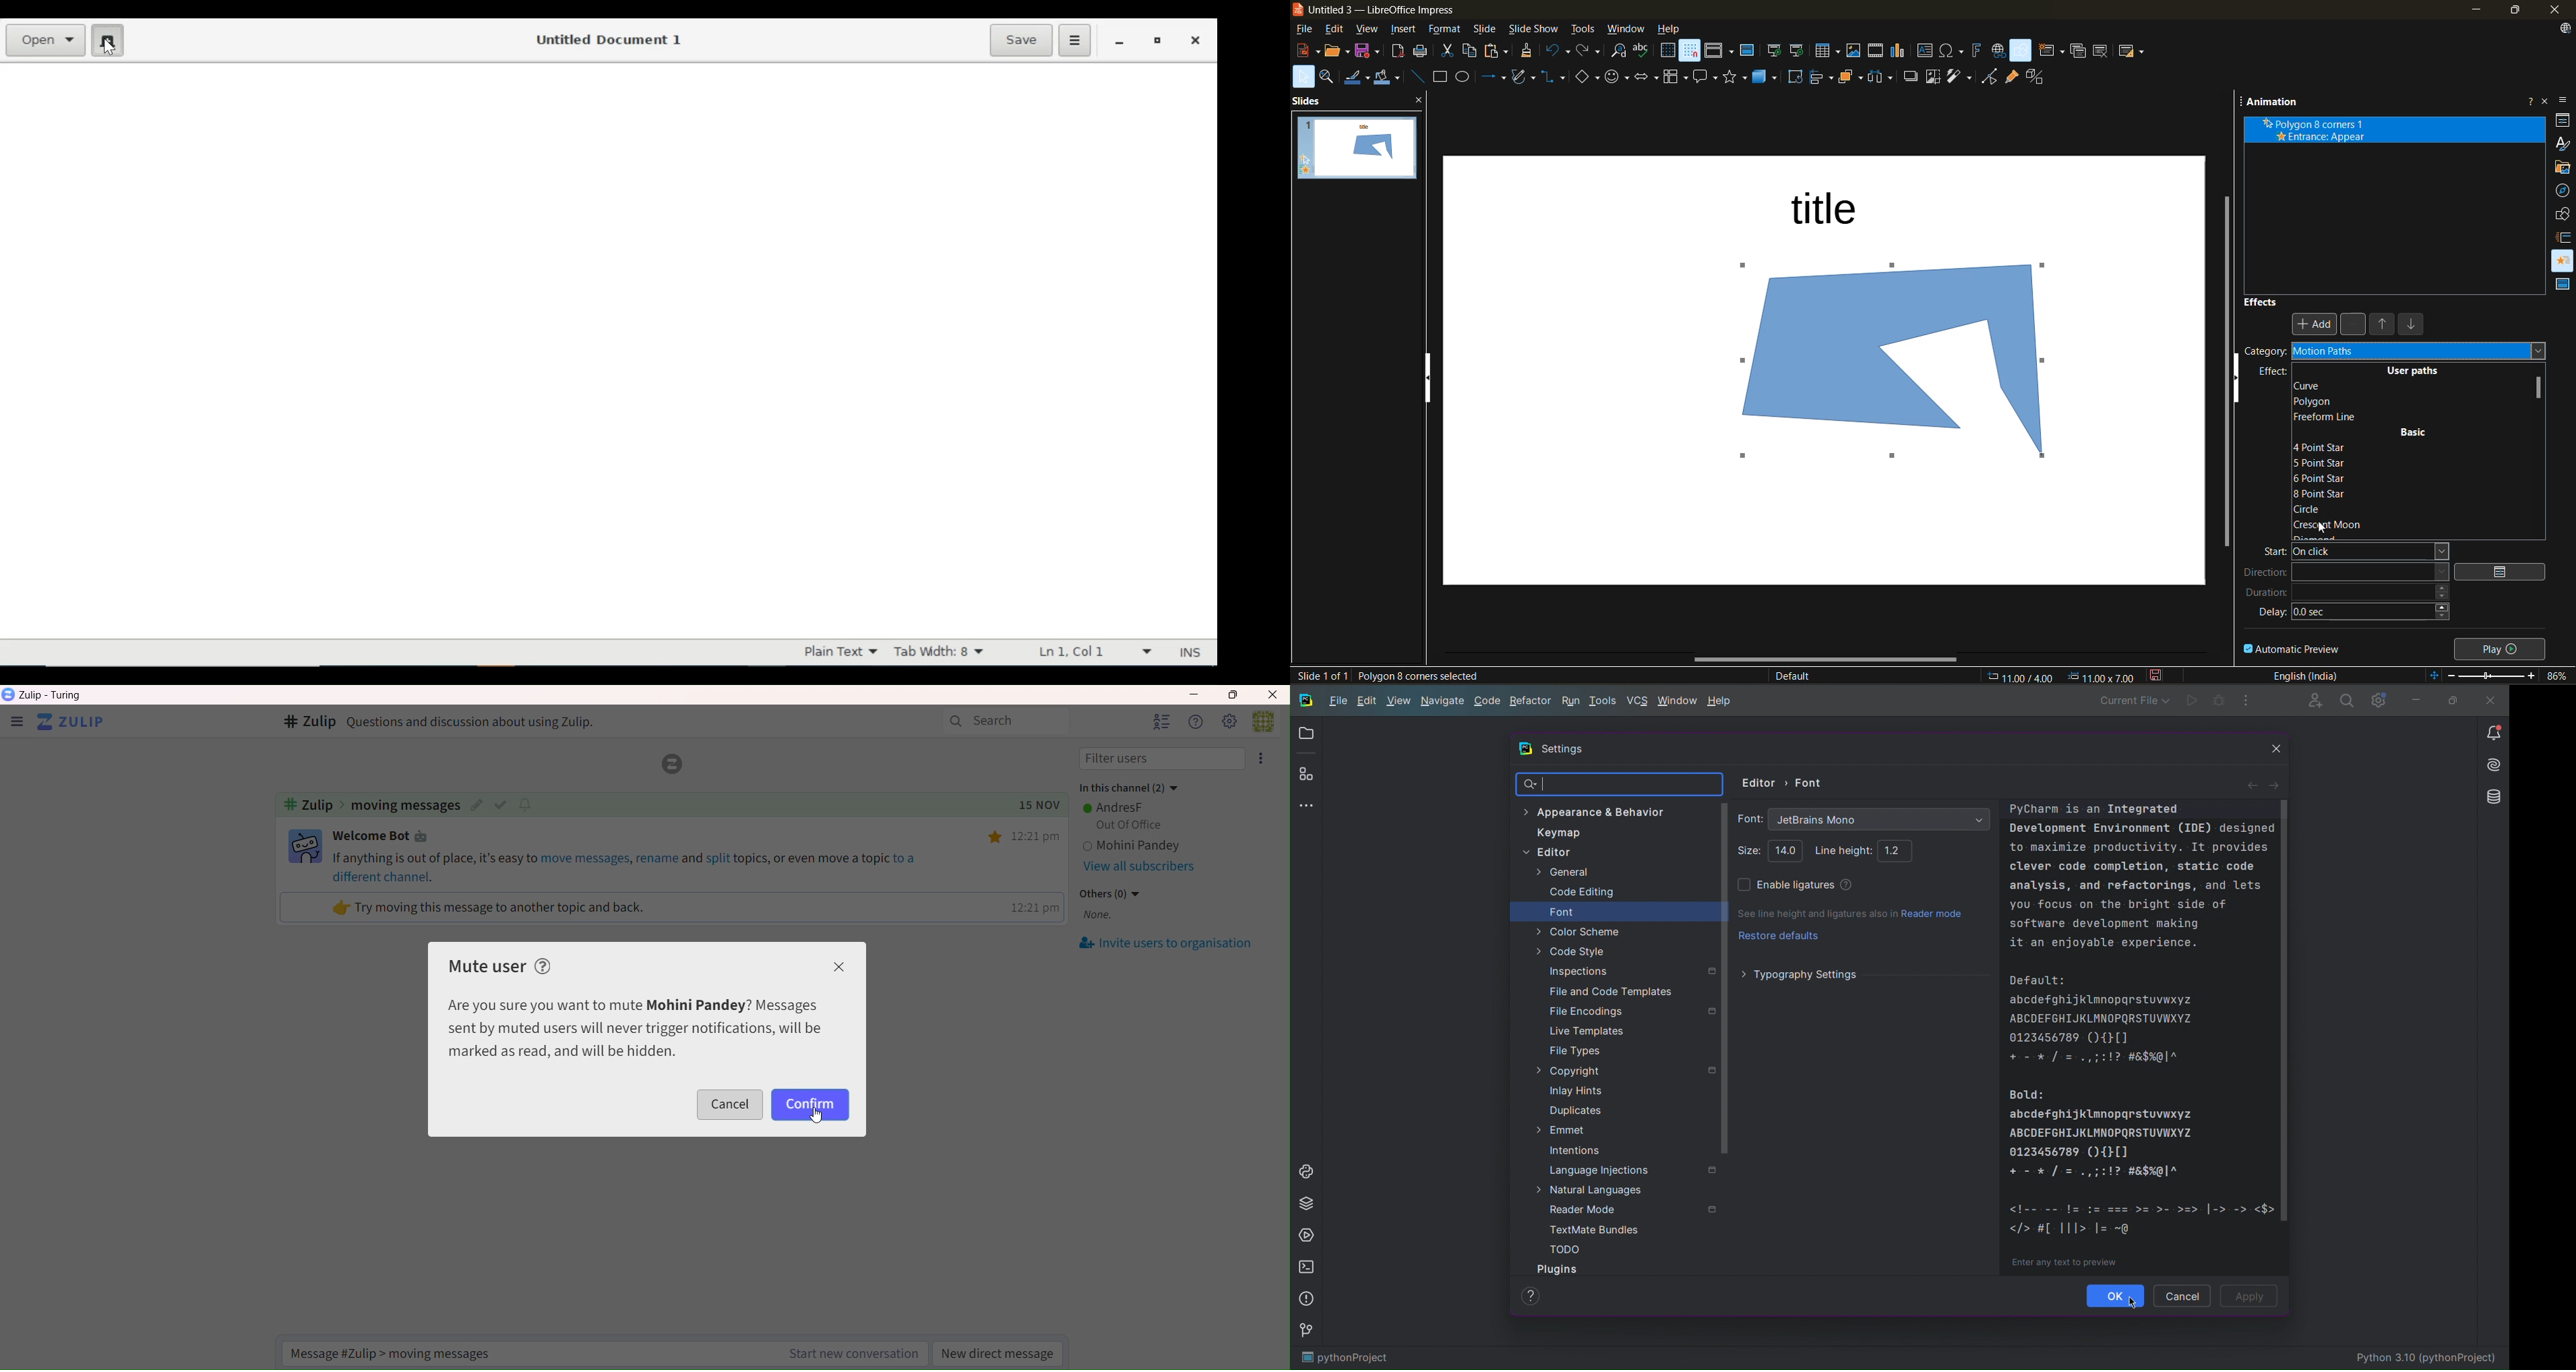  Describe the element at coordinates (1192, 692) in the screenshot. I see `Minimize` at that location.